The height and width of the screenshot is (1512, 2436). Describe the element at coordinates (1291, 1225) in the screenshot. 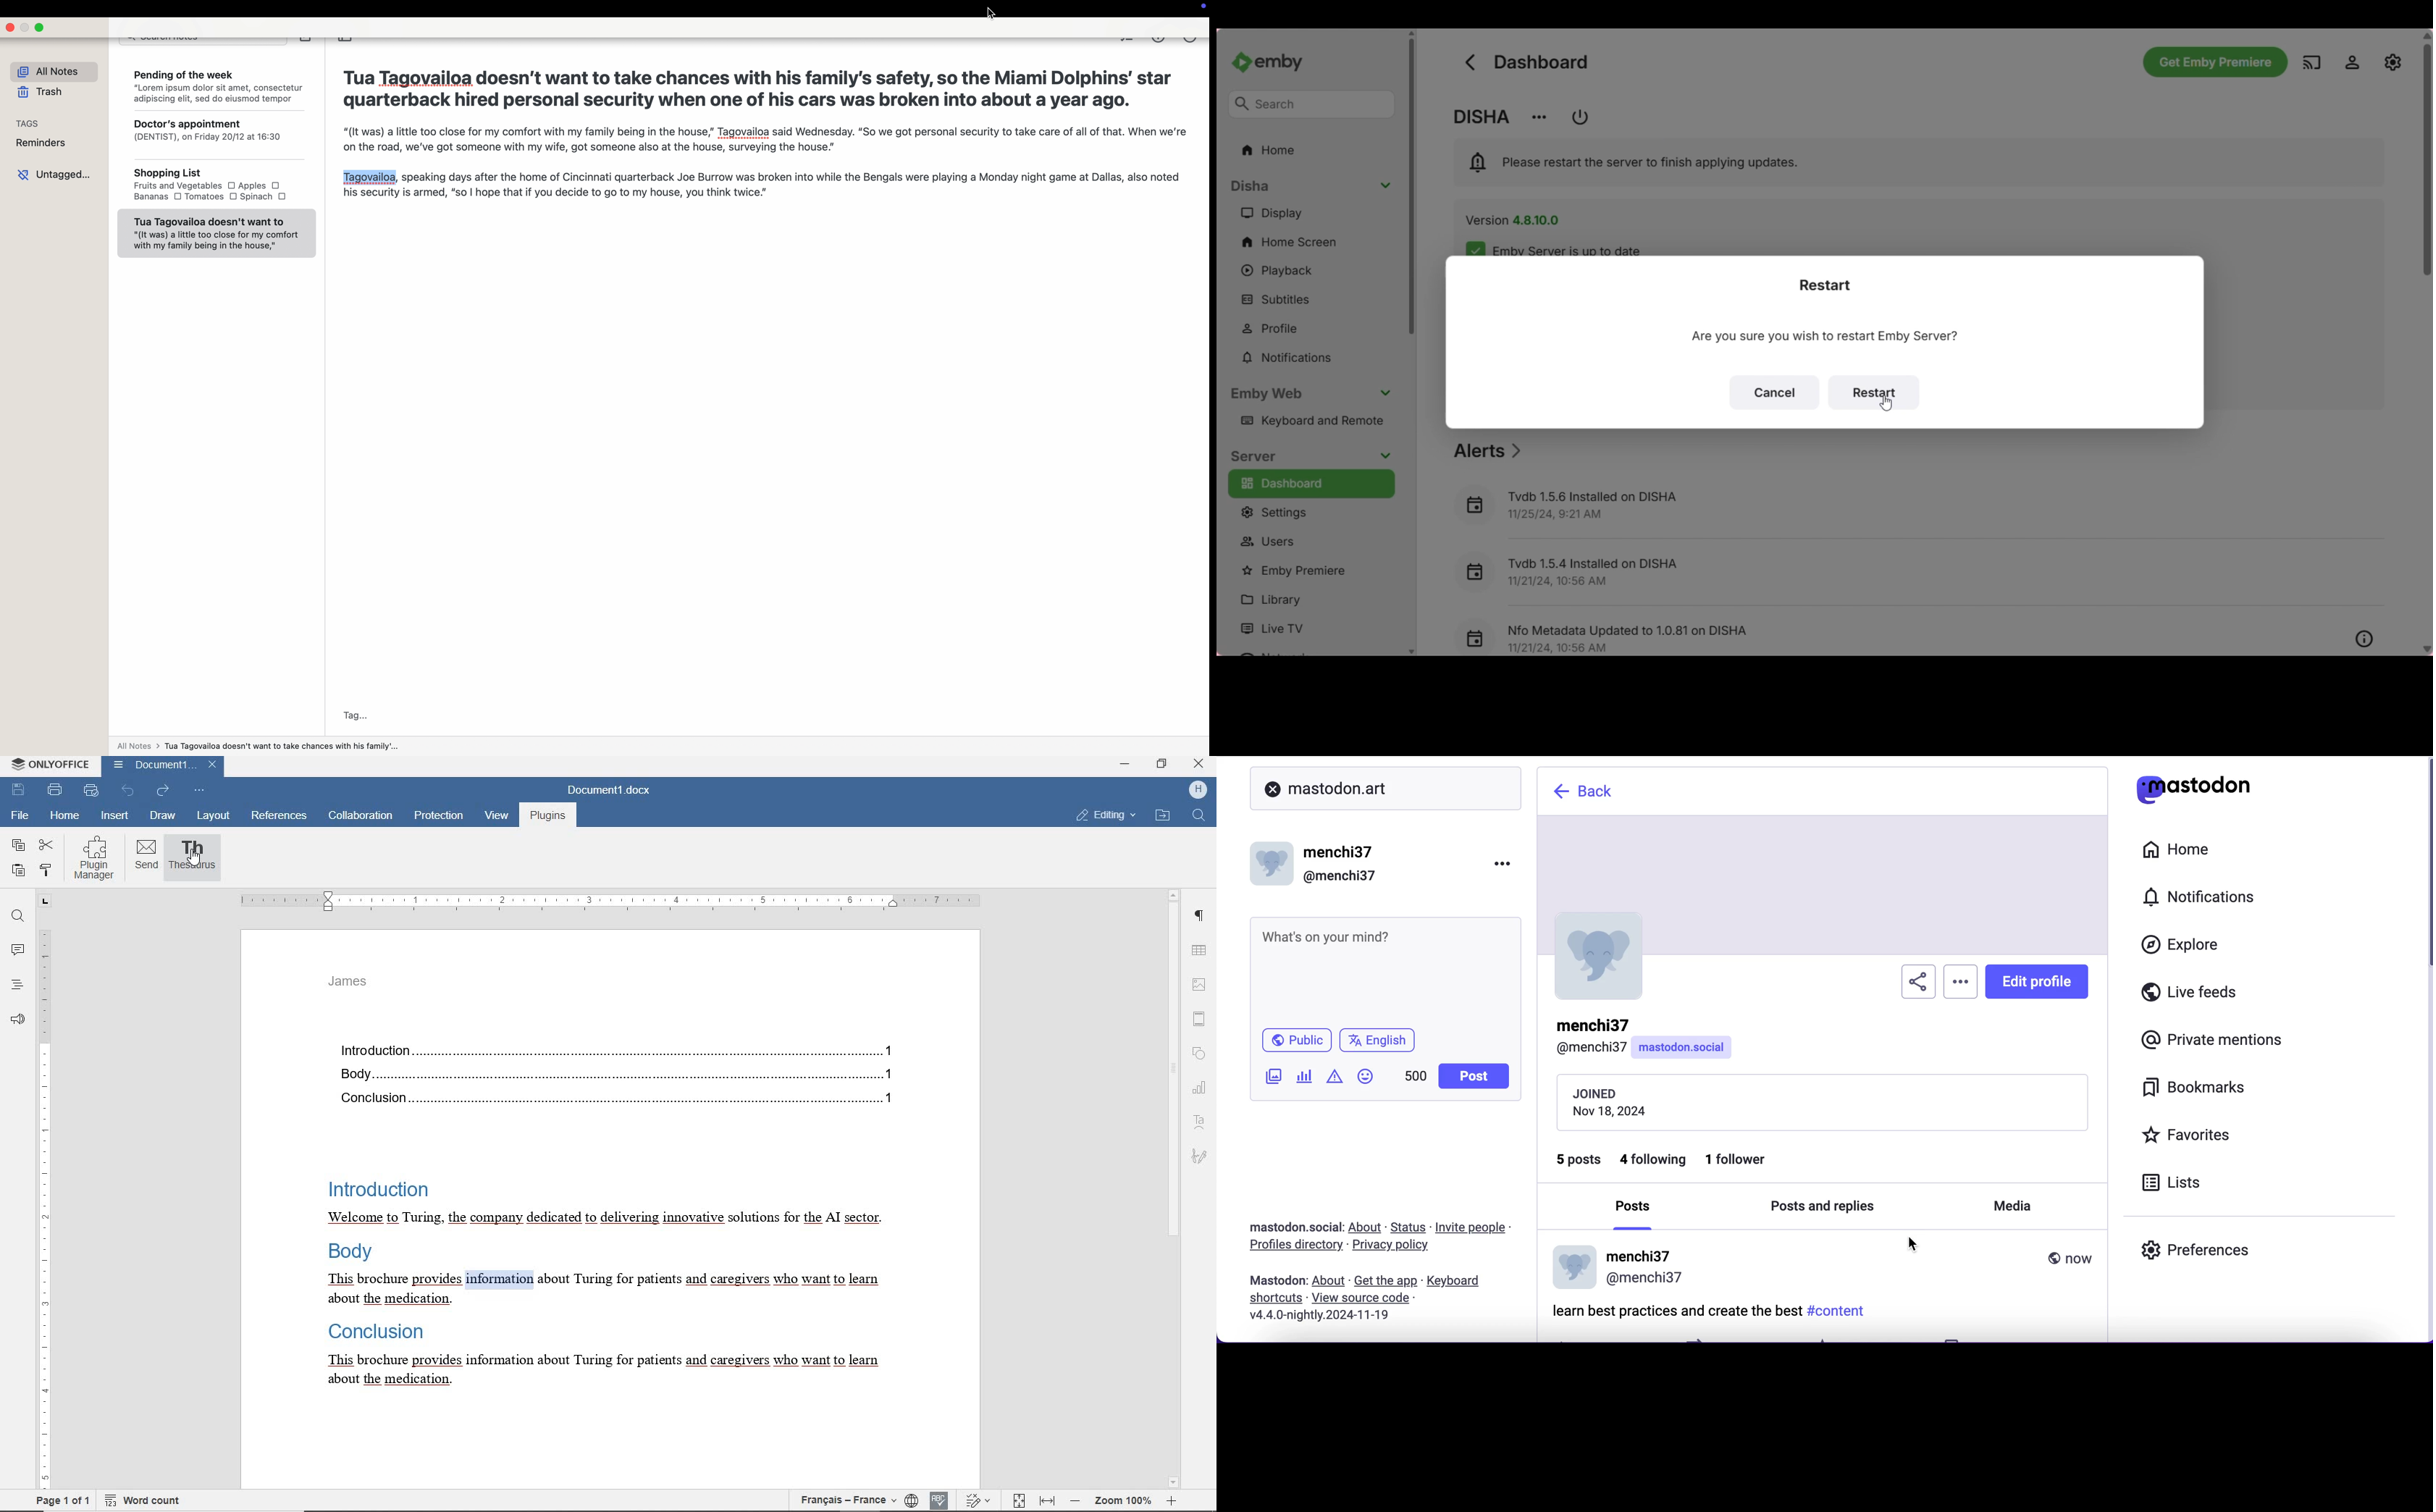

I see `mastodon.social` at that location.